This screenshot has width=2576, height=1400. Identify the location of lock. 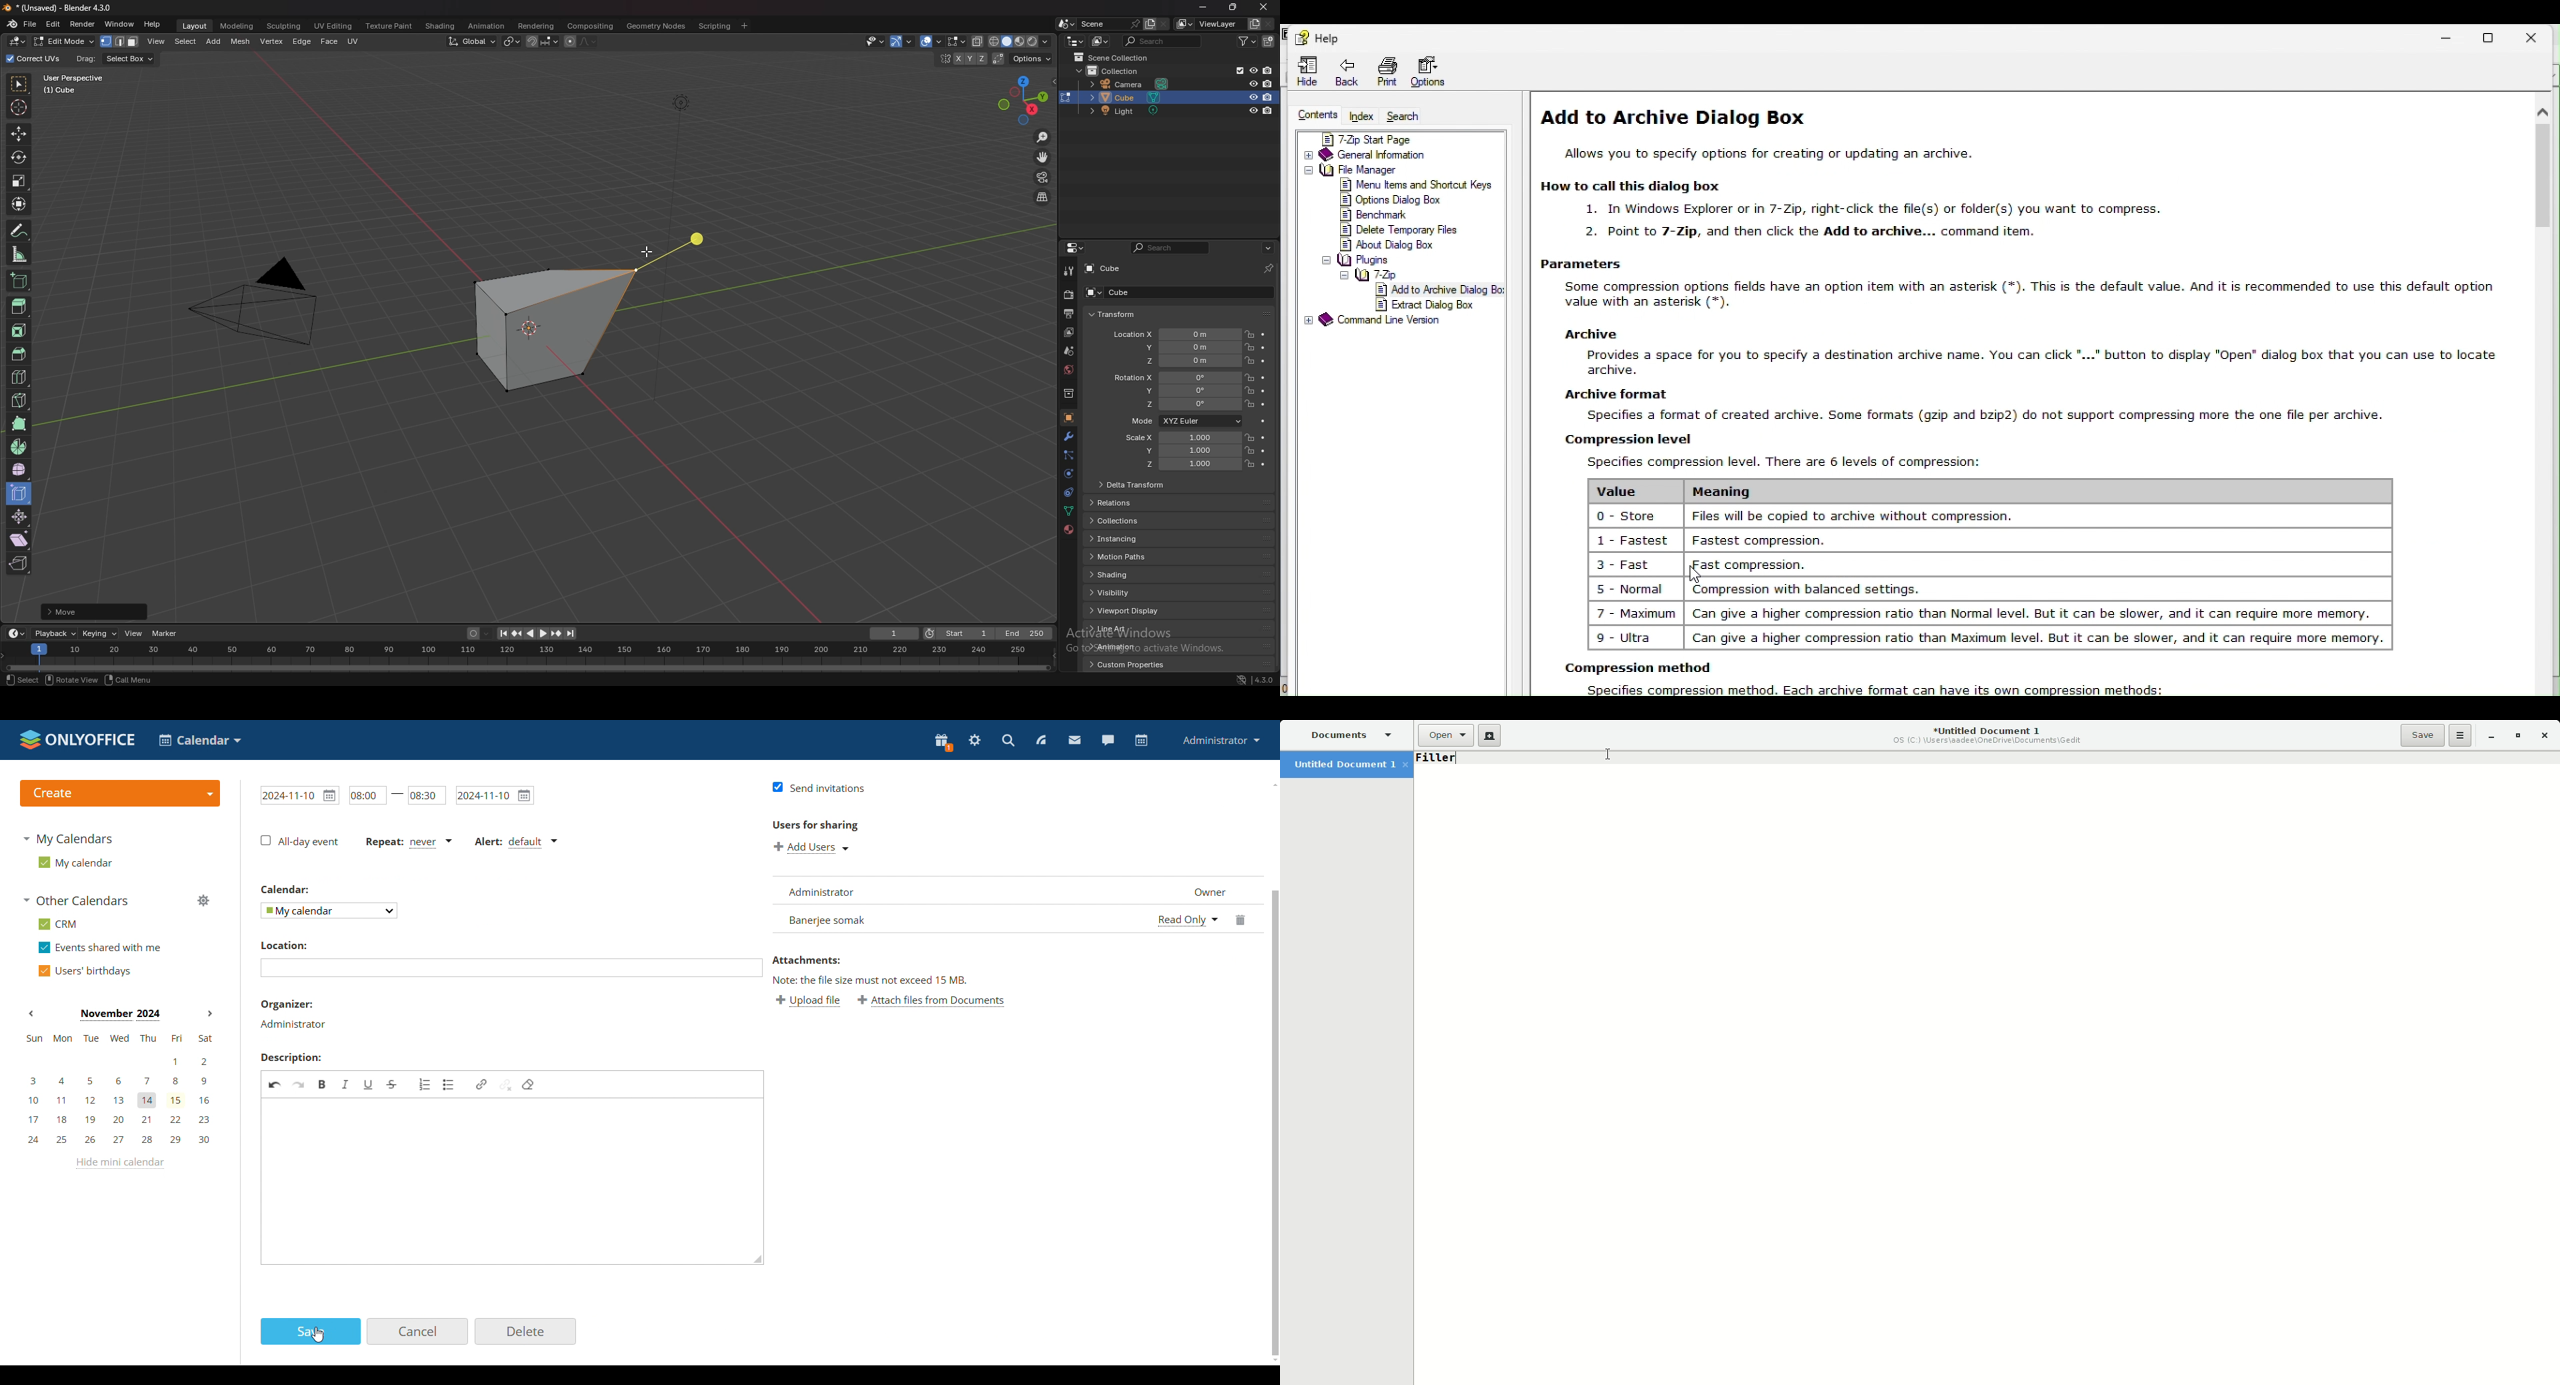
(1249, 391).